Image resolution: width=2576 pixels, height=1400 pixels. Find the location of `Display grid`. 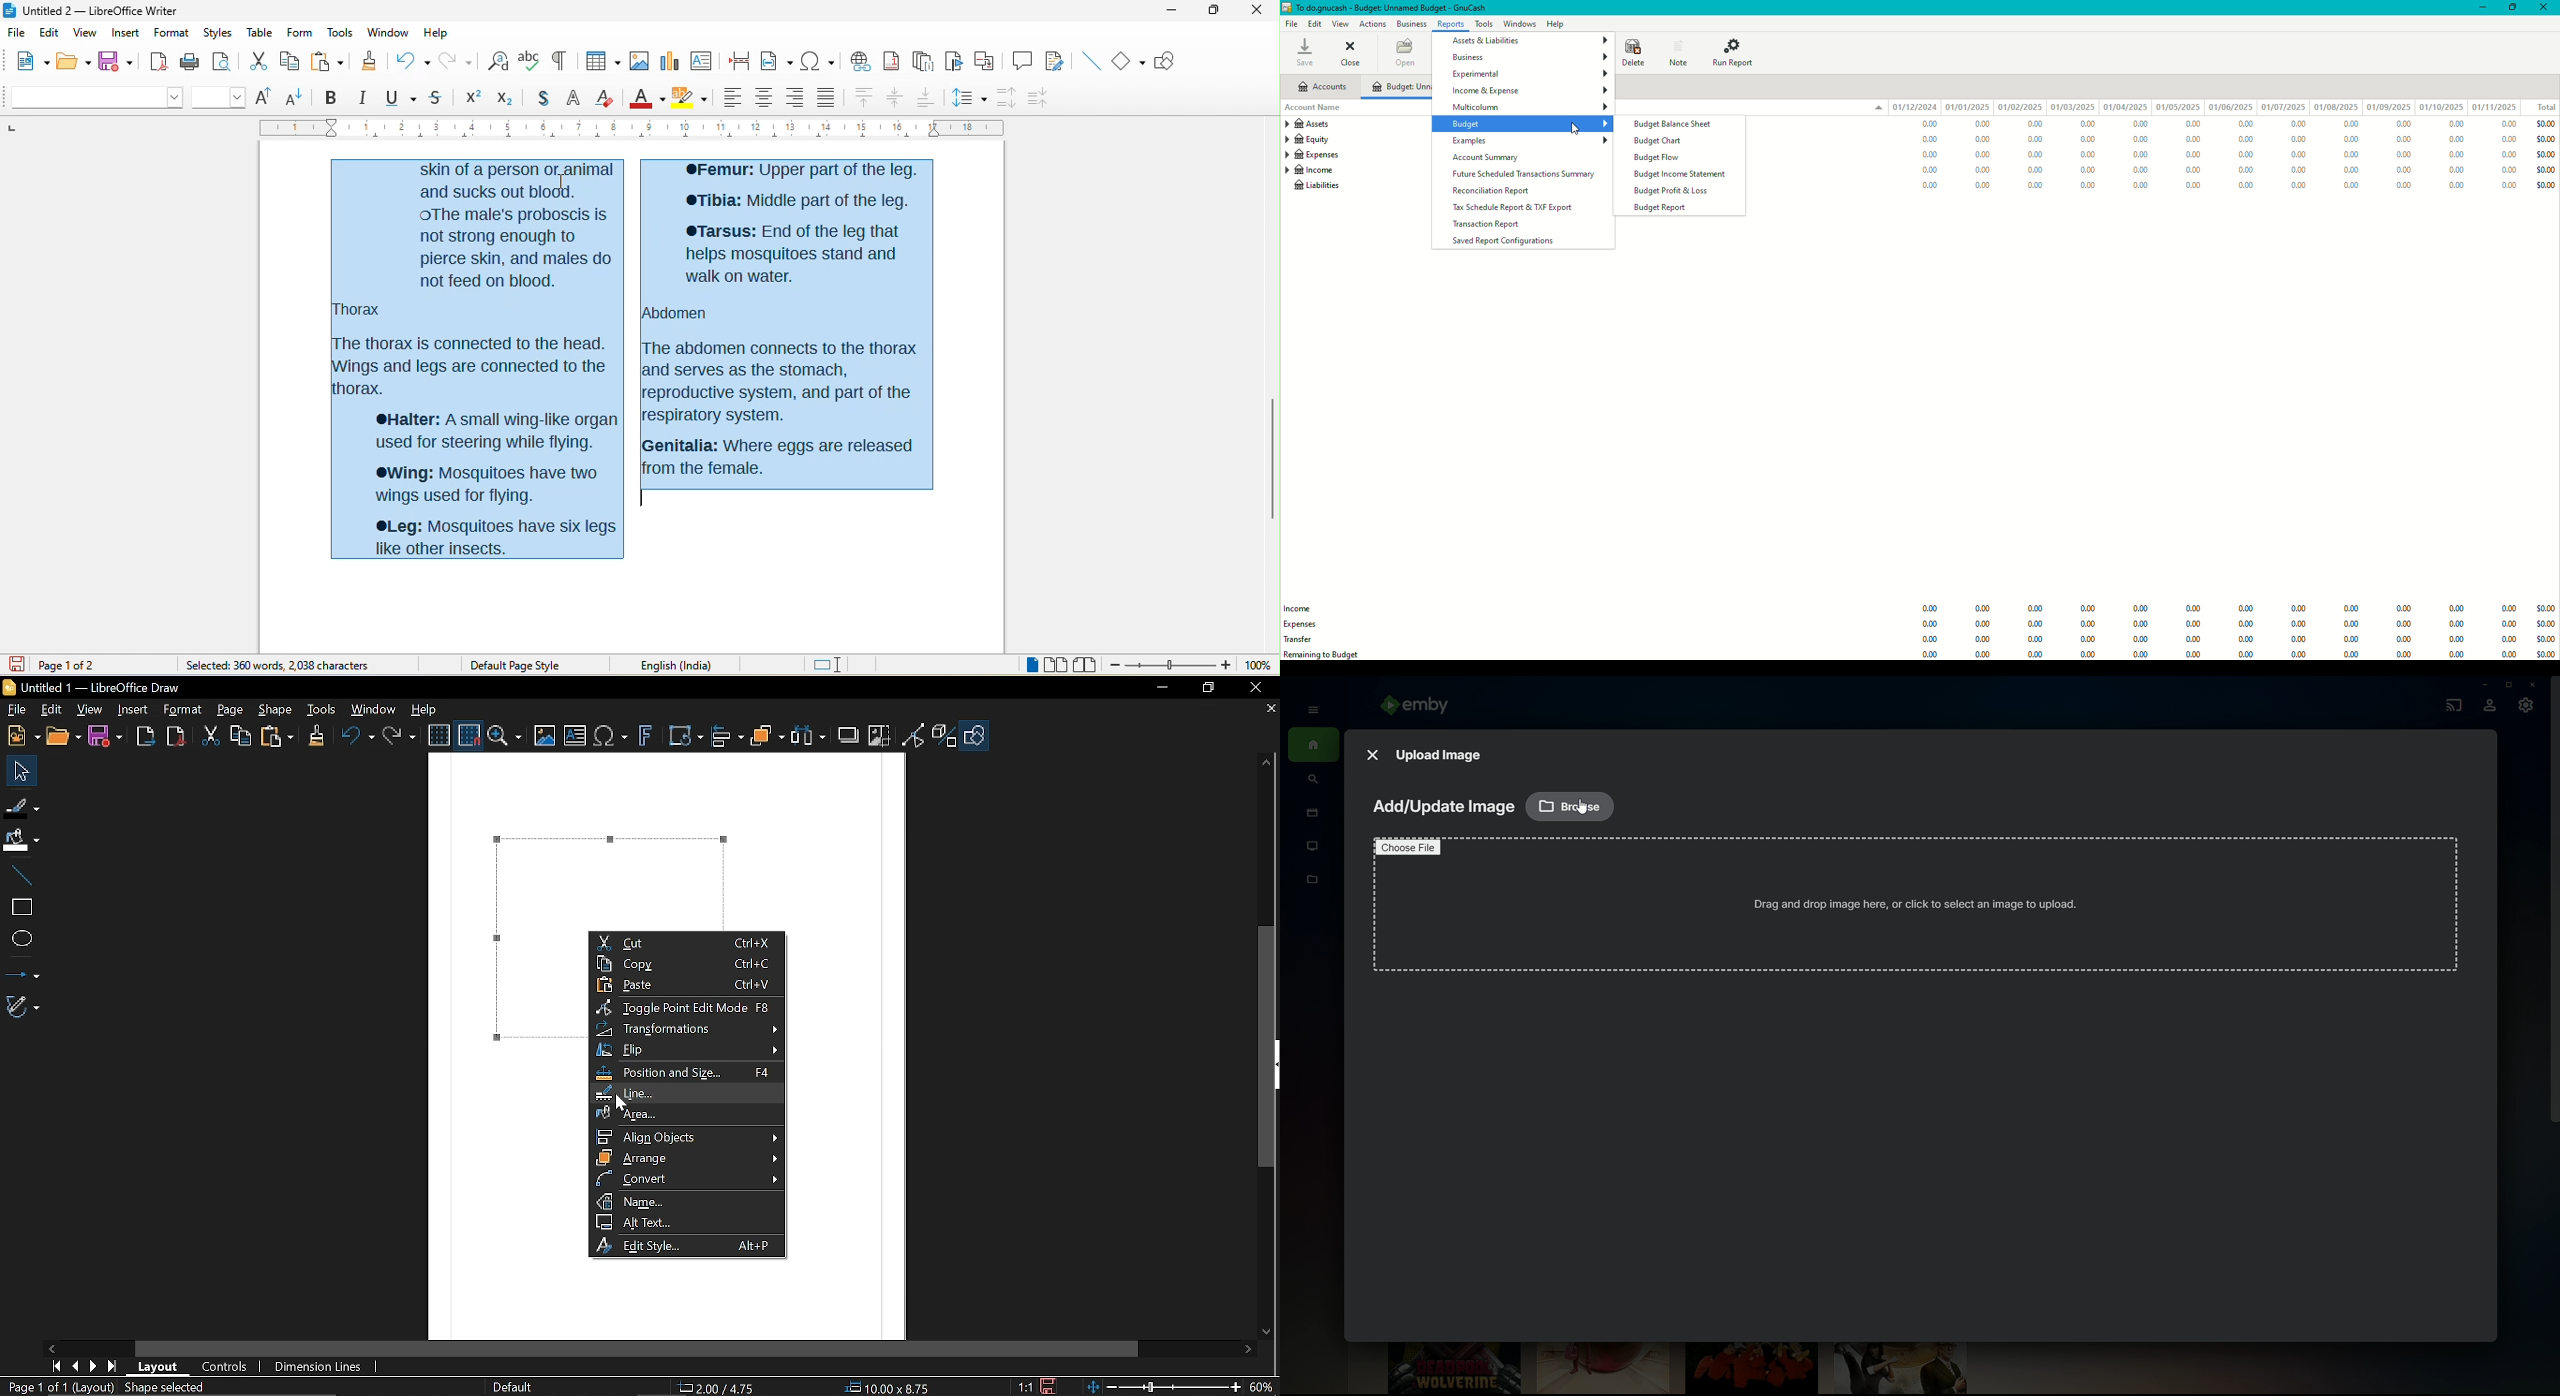

Display grid is located at coordinates (439, 736).